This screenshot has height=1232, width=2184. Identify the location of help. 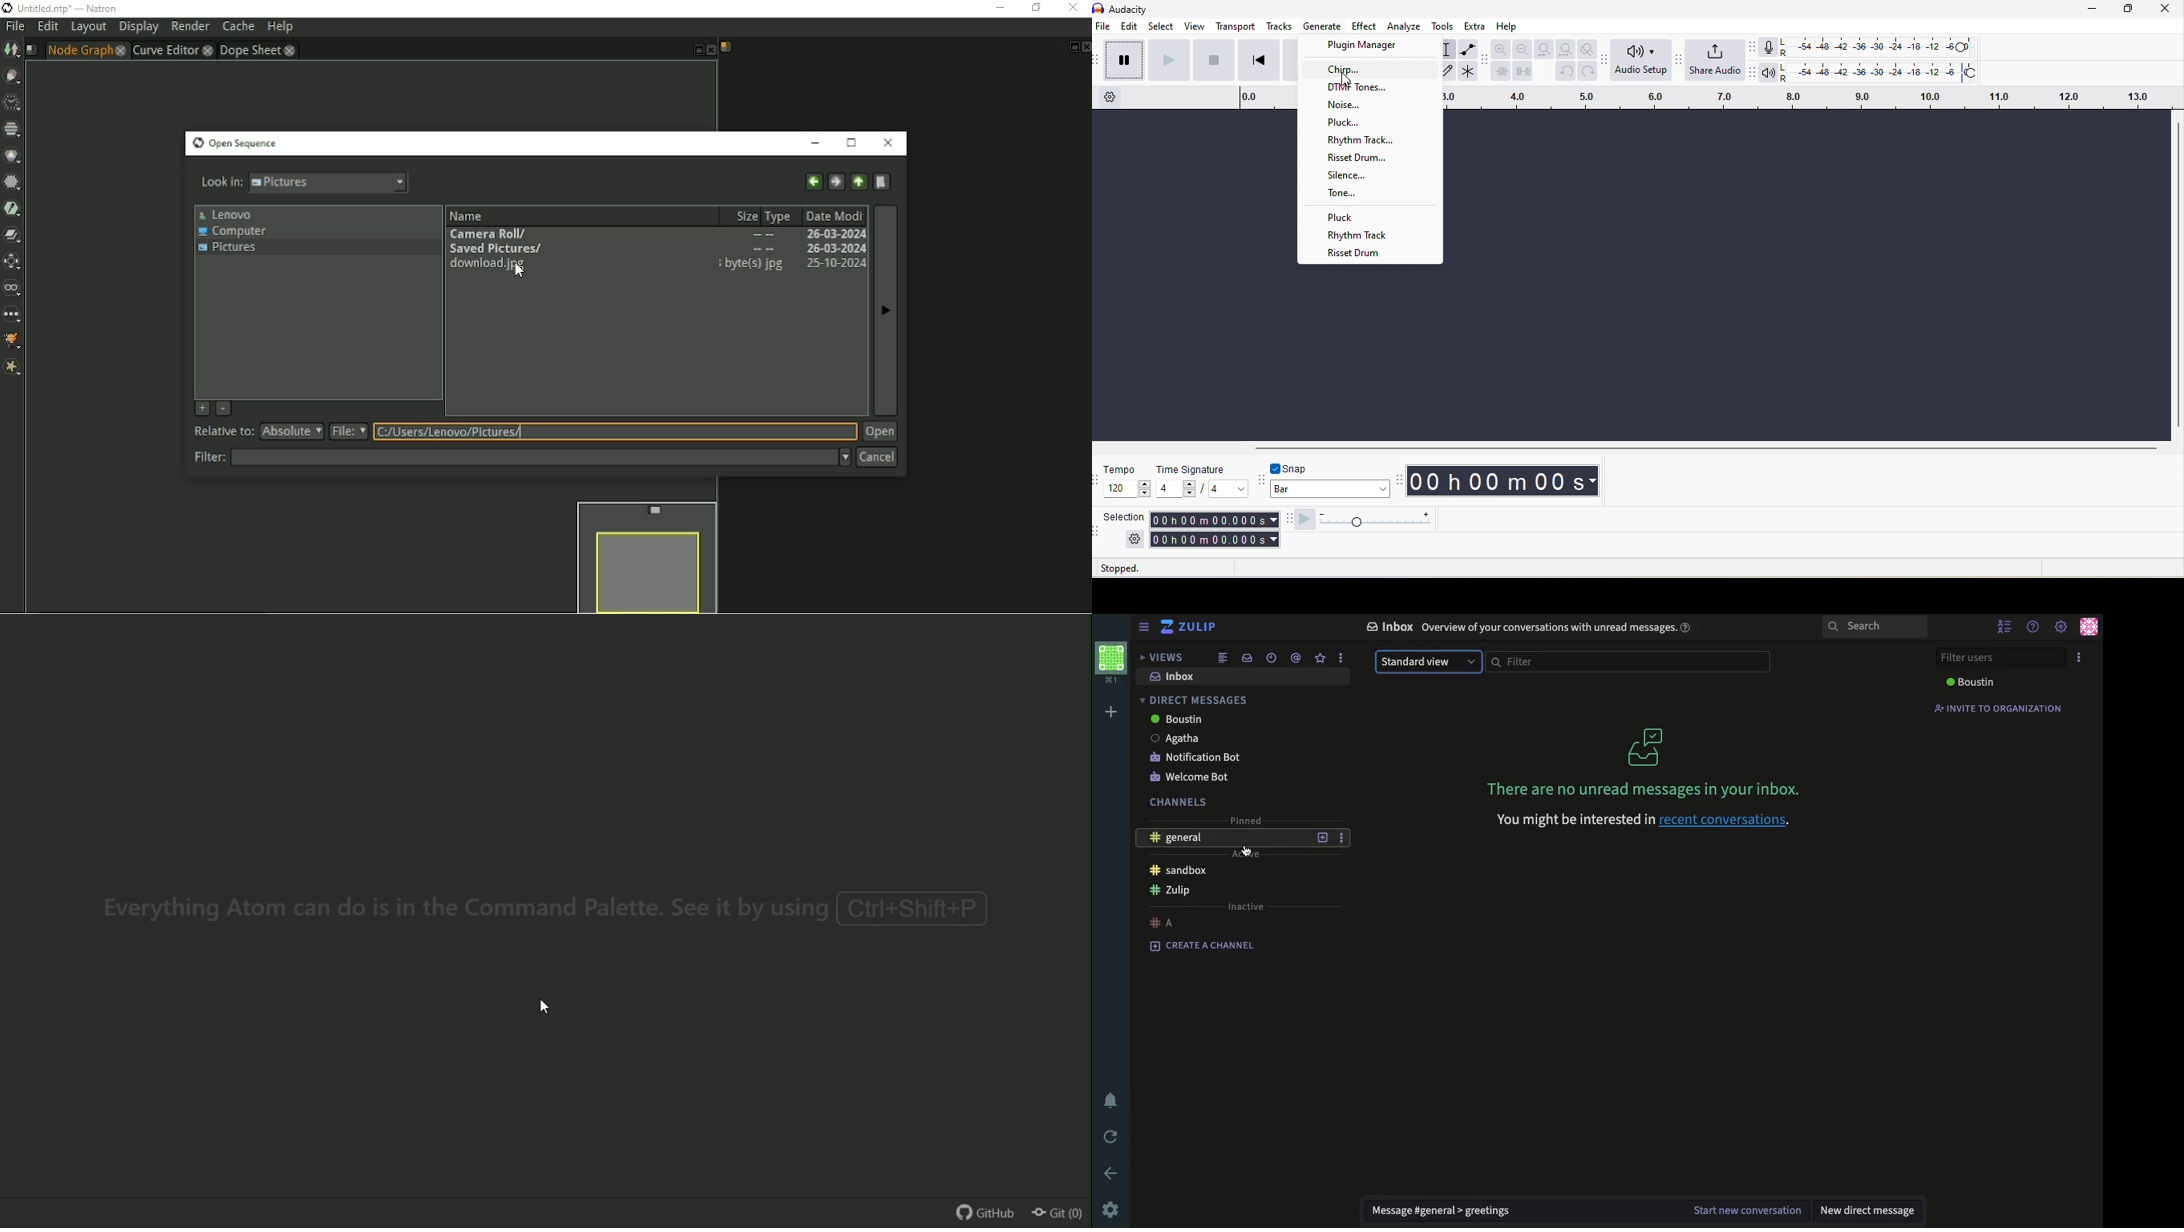
(1509, 27).